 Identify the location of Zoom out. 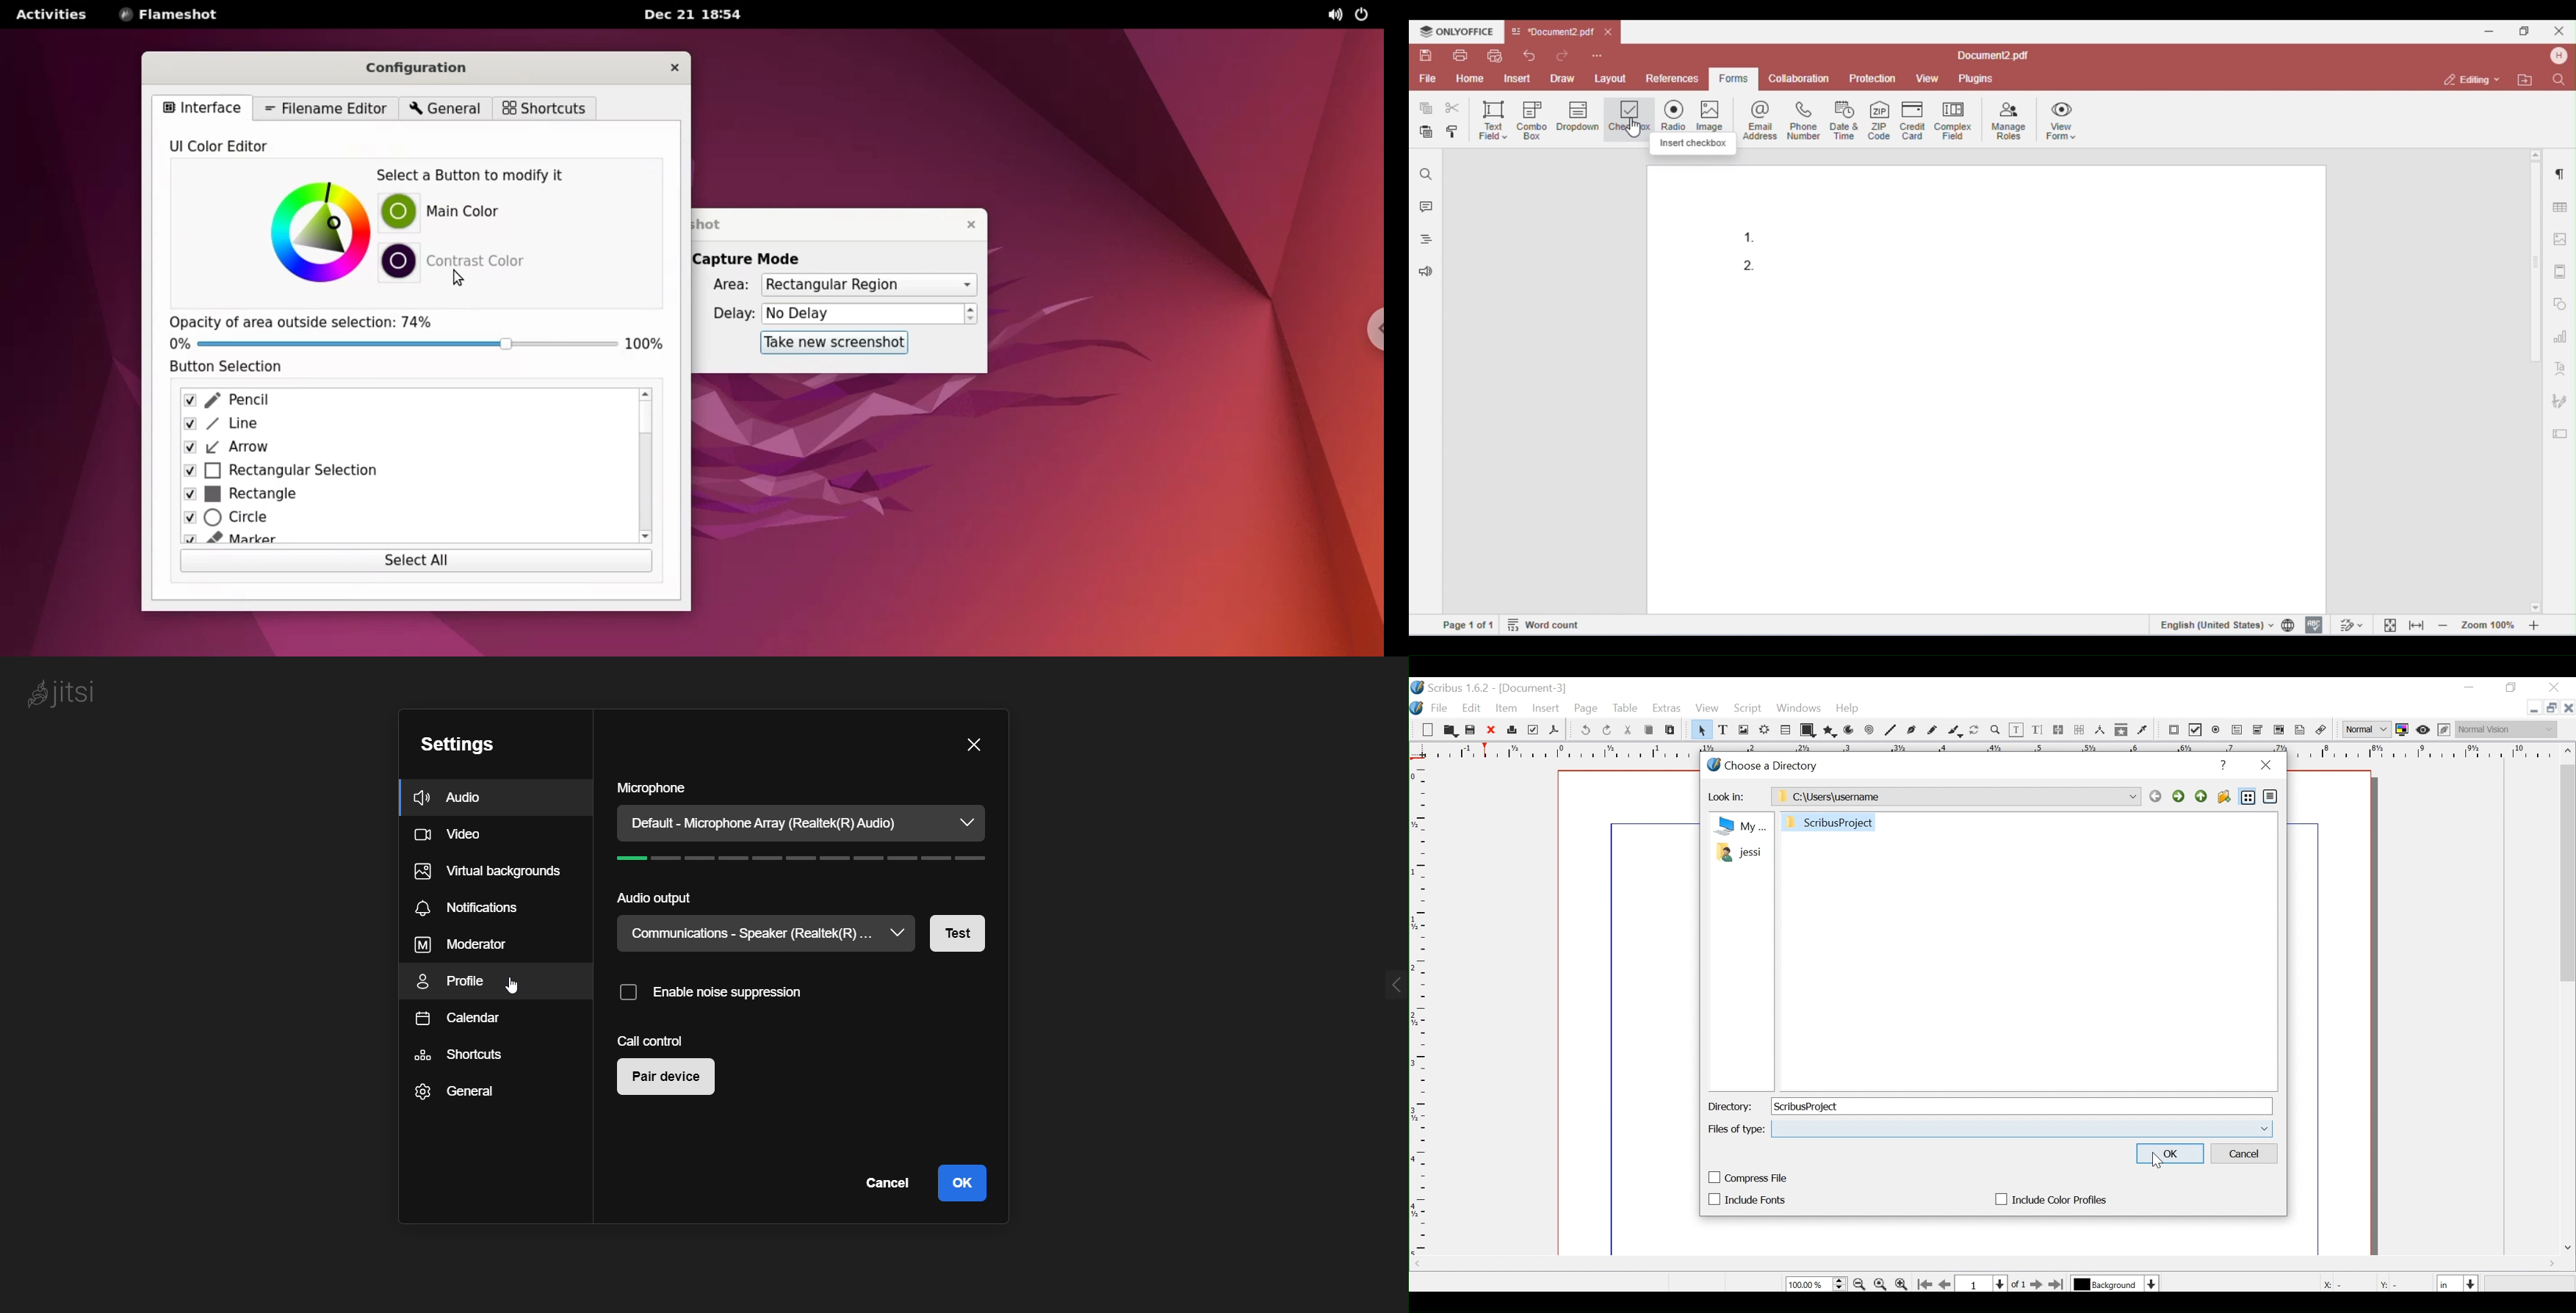
(1903, 1285).